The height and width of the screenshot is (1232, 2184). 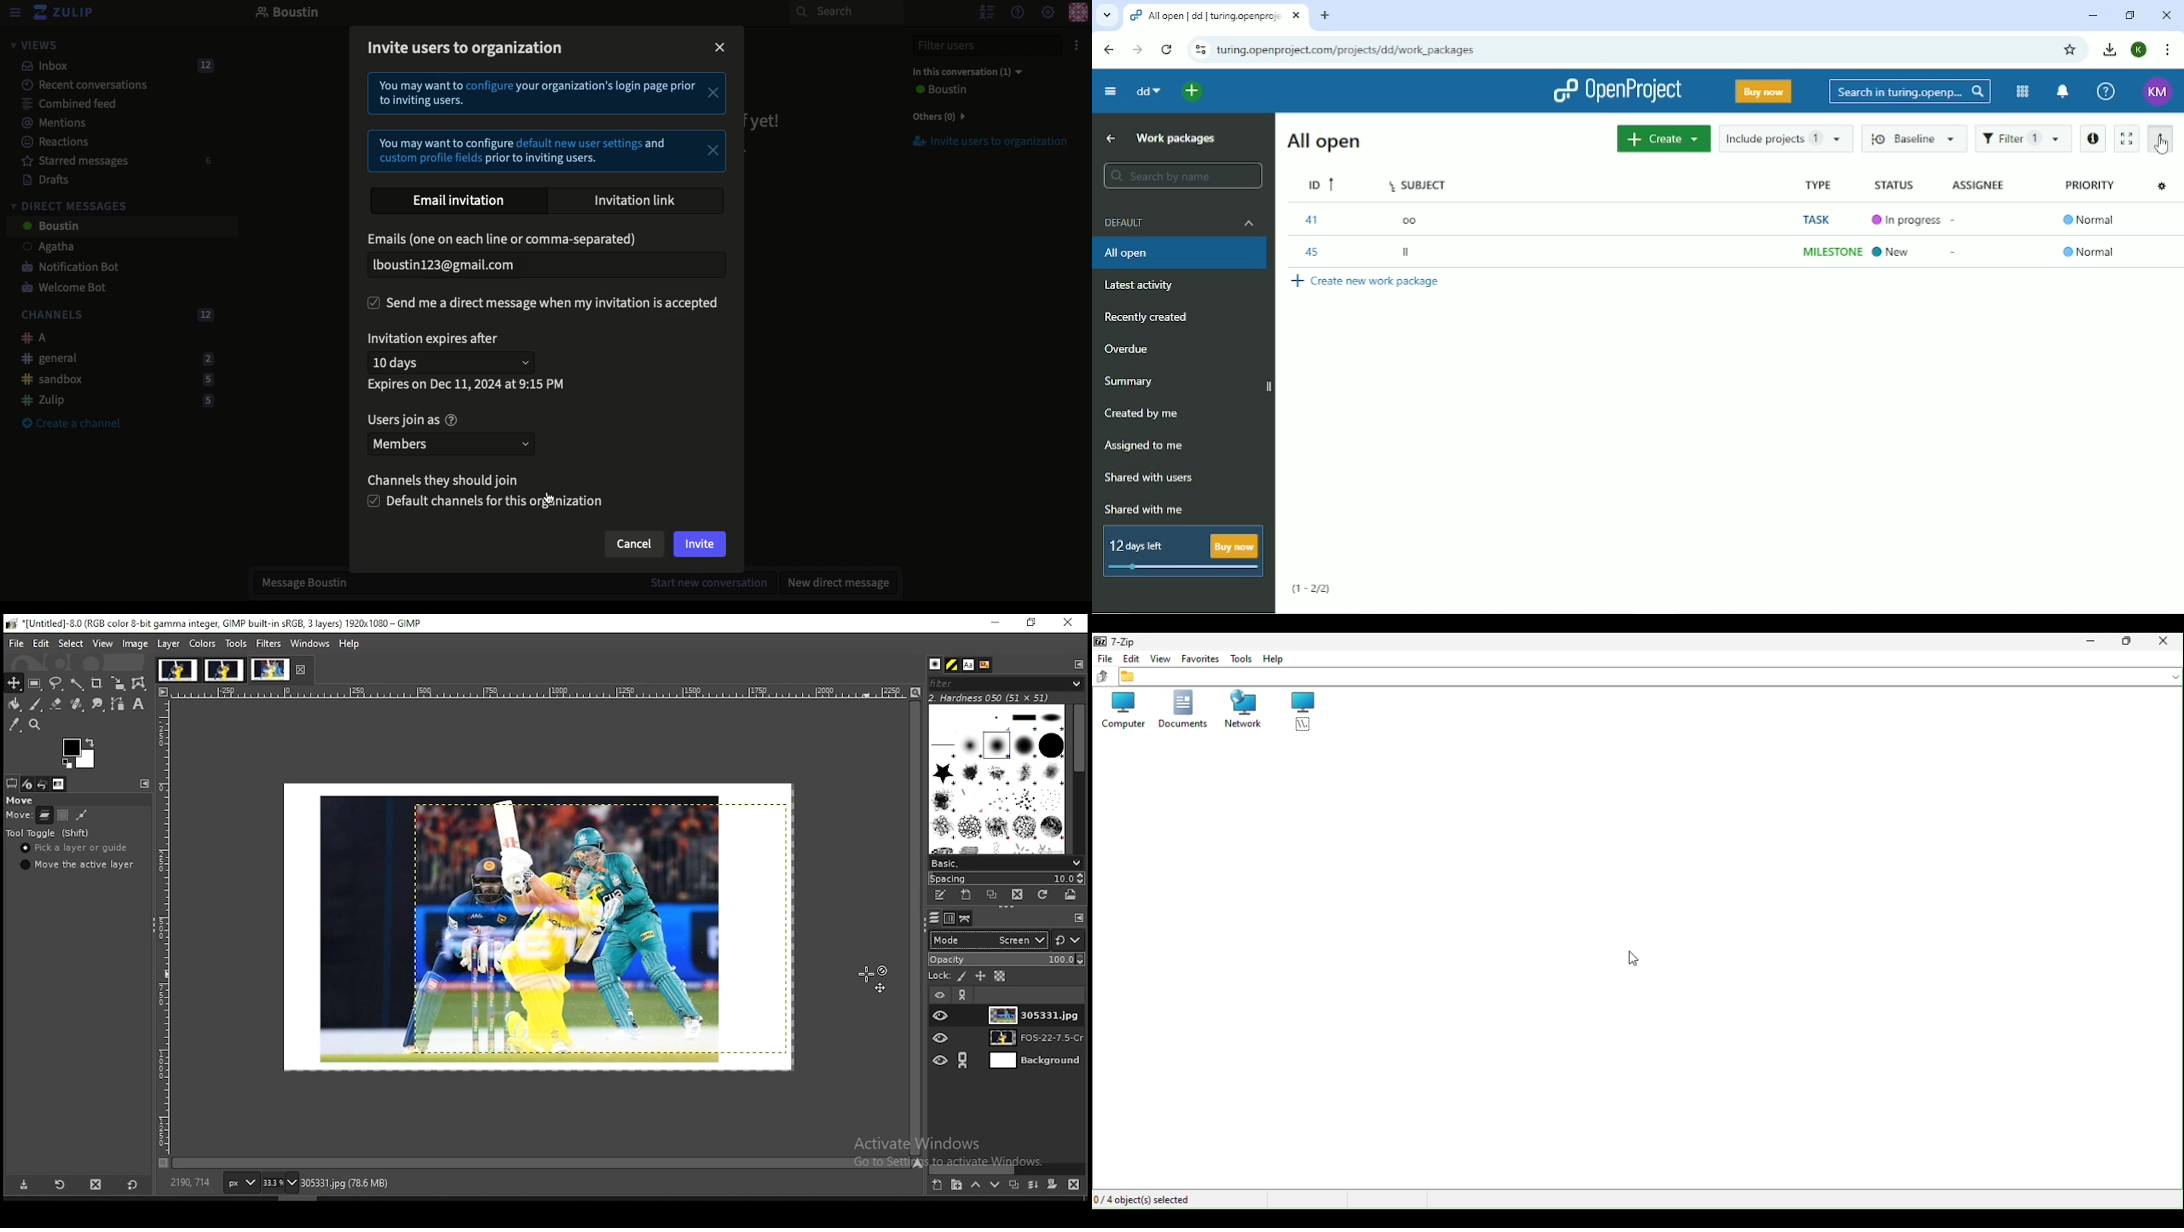 What do you see at coordinates (82, 814) in the screenshot?
I see `undo paths` at bounding box center [82, 814].